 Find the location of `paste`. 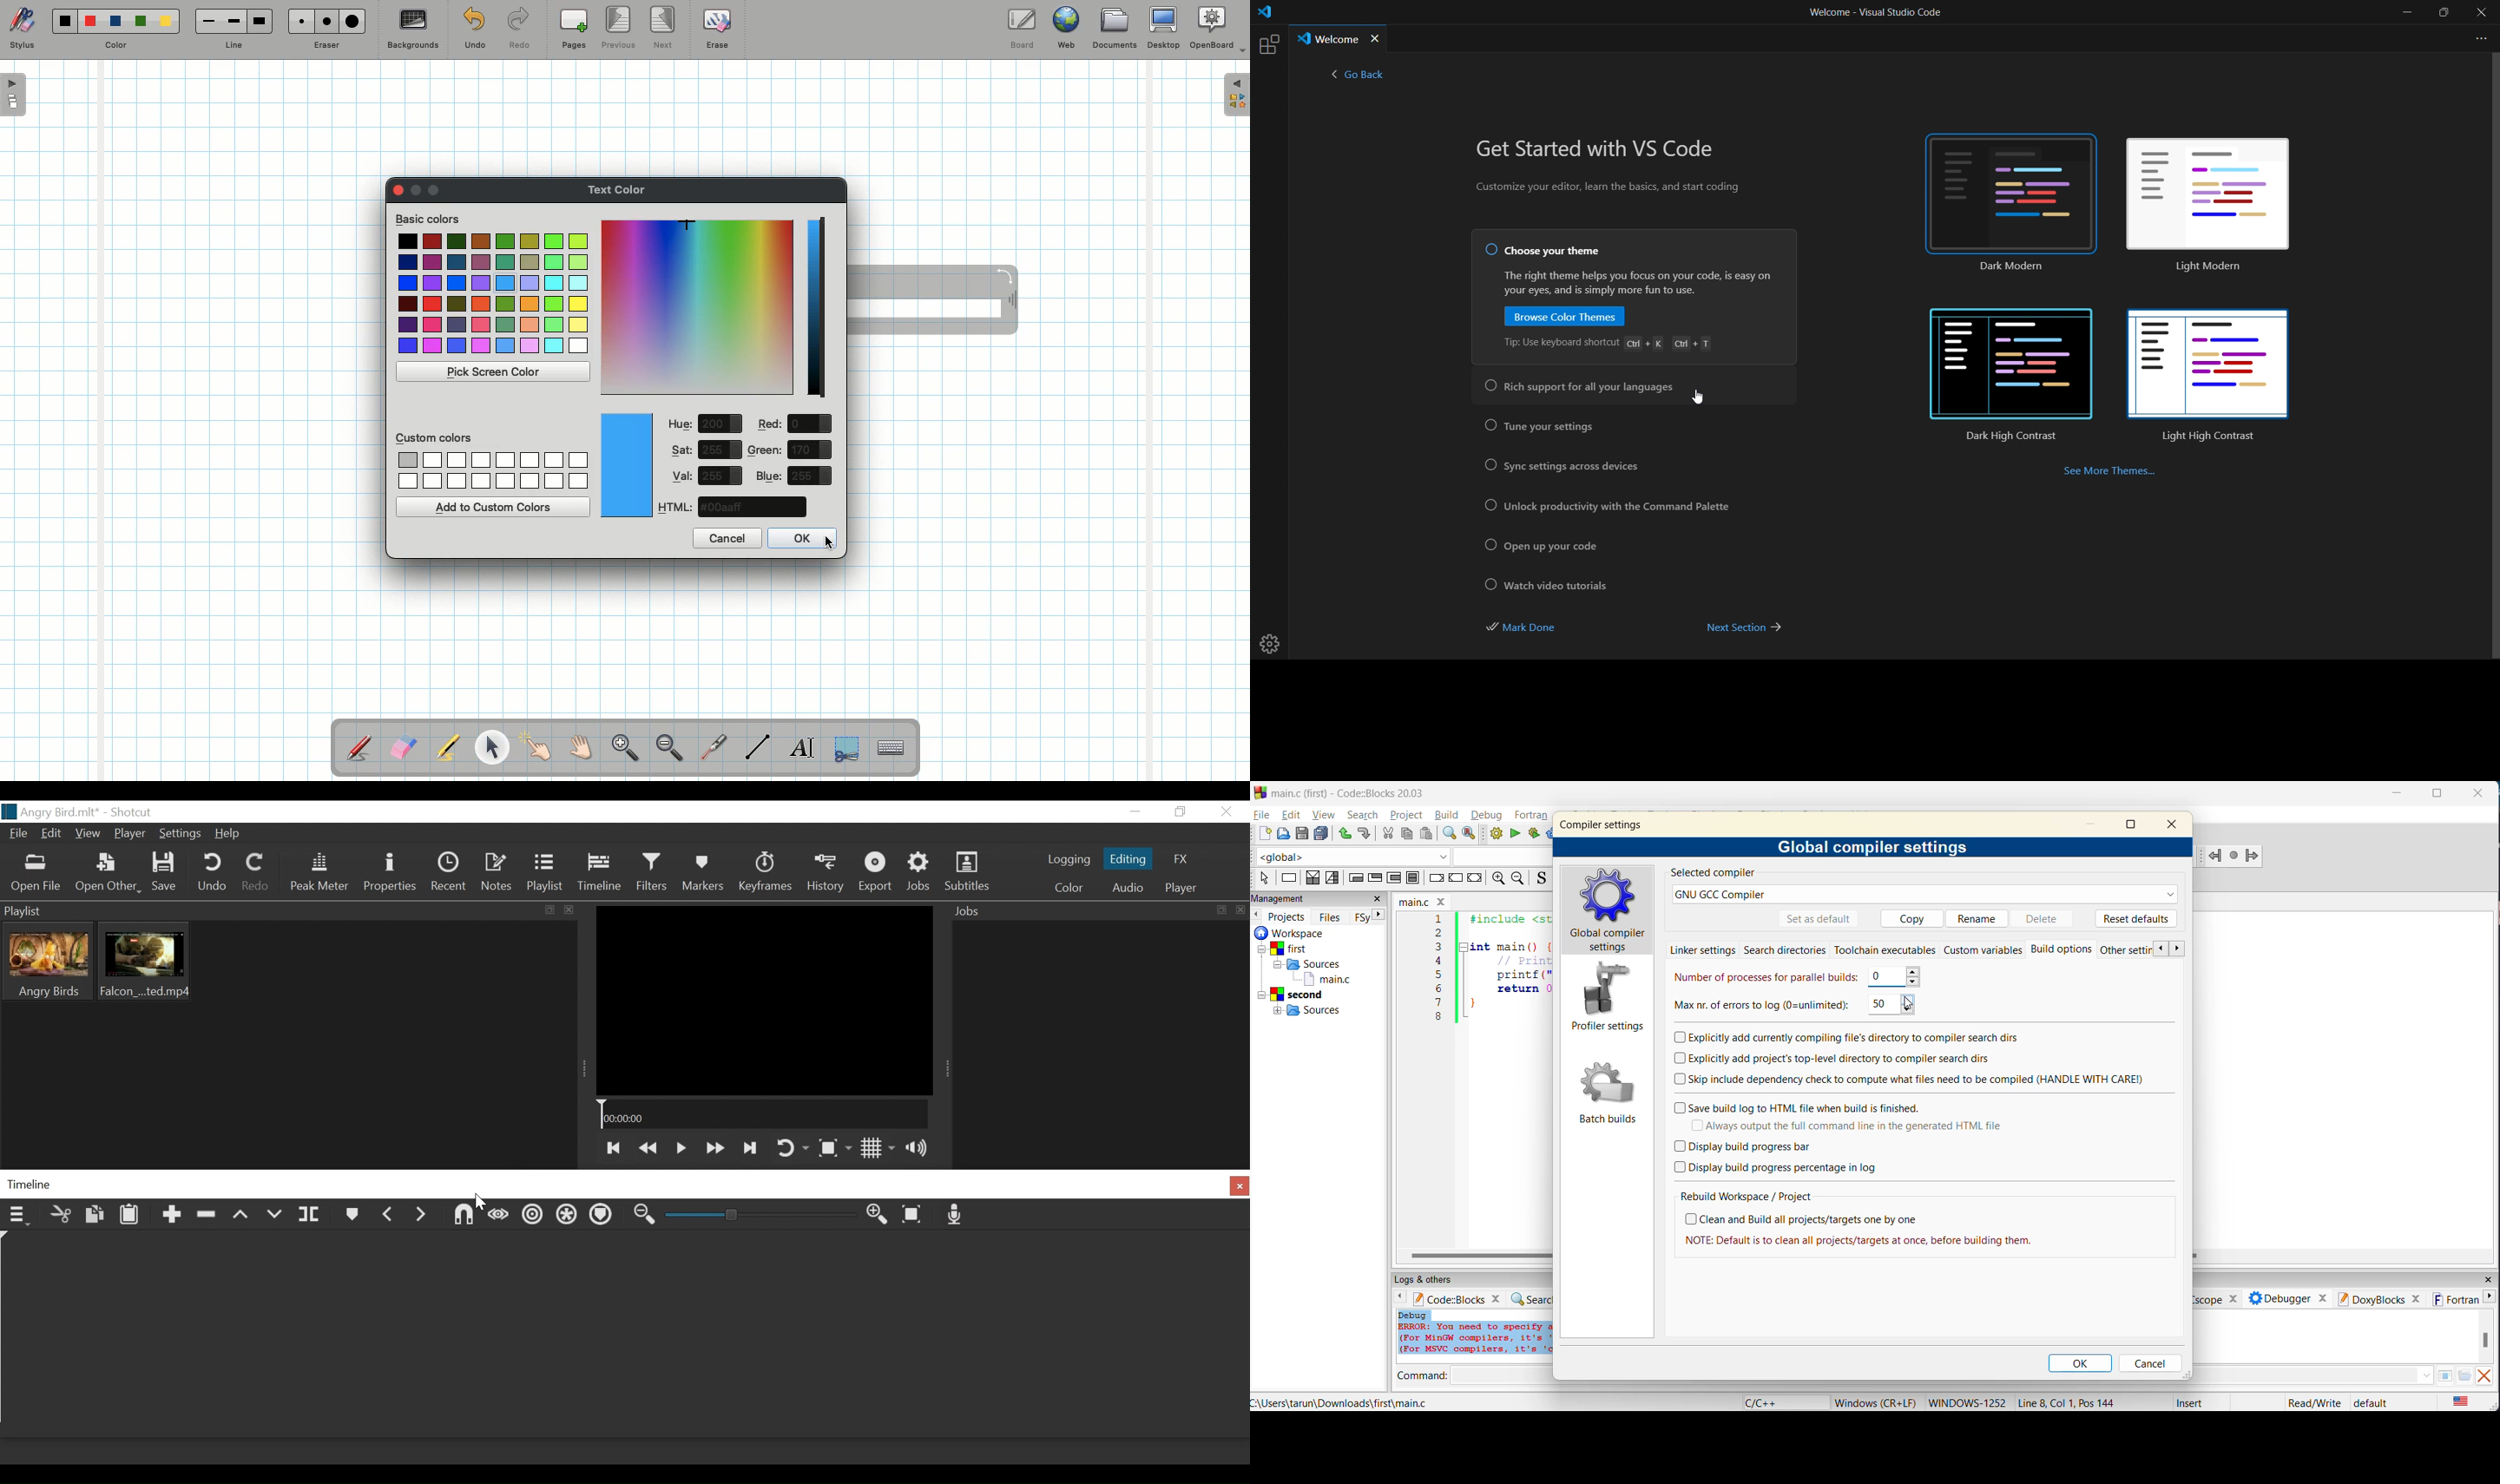

paste is located at coordinates (1427, 834).